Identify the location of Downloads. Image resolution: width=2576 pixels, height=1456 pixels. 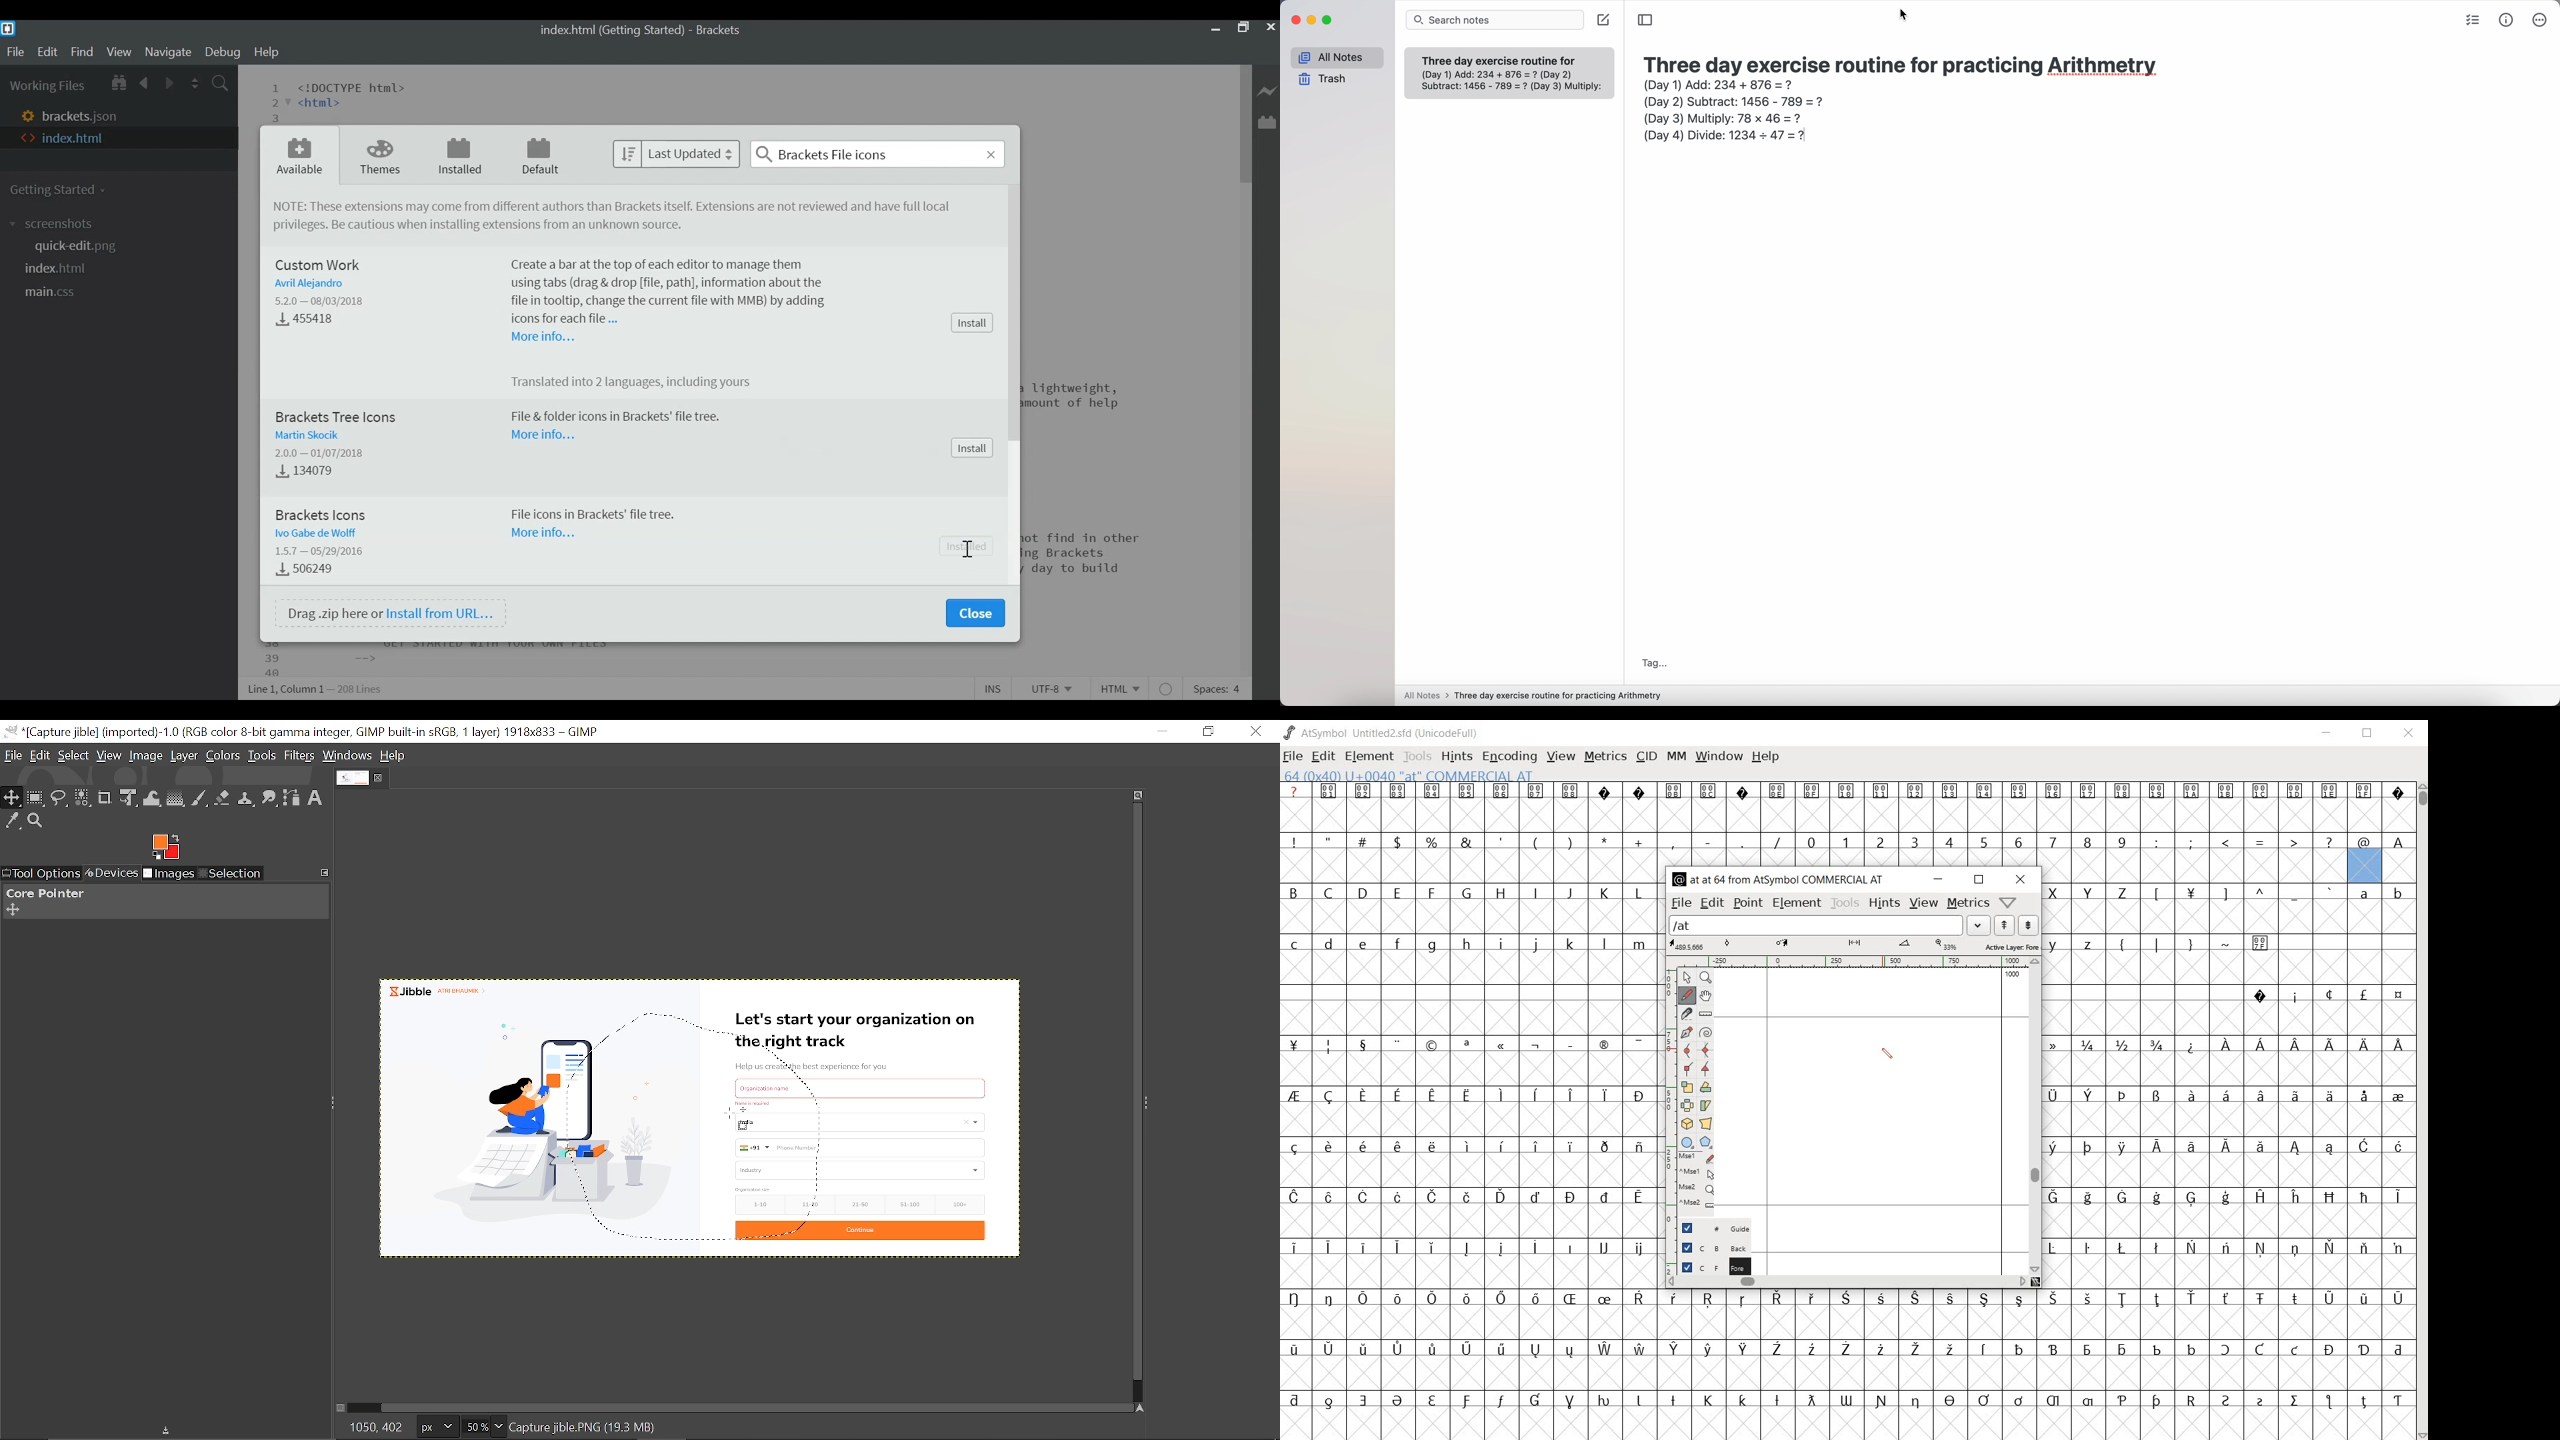
(305, 569).